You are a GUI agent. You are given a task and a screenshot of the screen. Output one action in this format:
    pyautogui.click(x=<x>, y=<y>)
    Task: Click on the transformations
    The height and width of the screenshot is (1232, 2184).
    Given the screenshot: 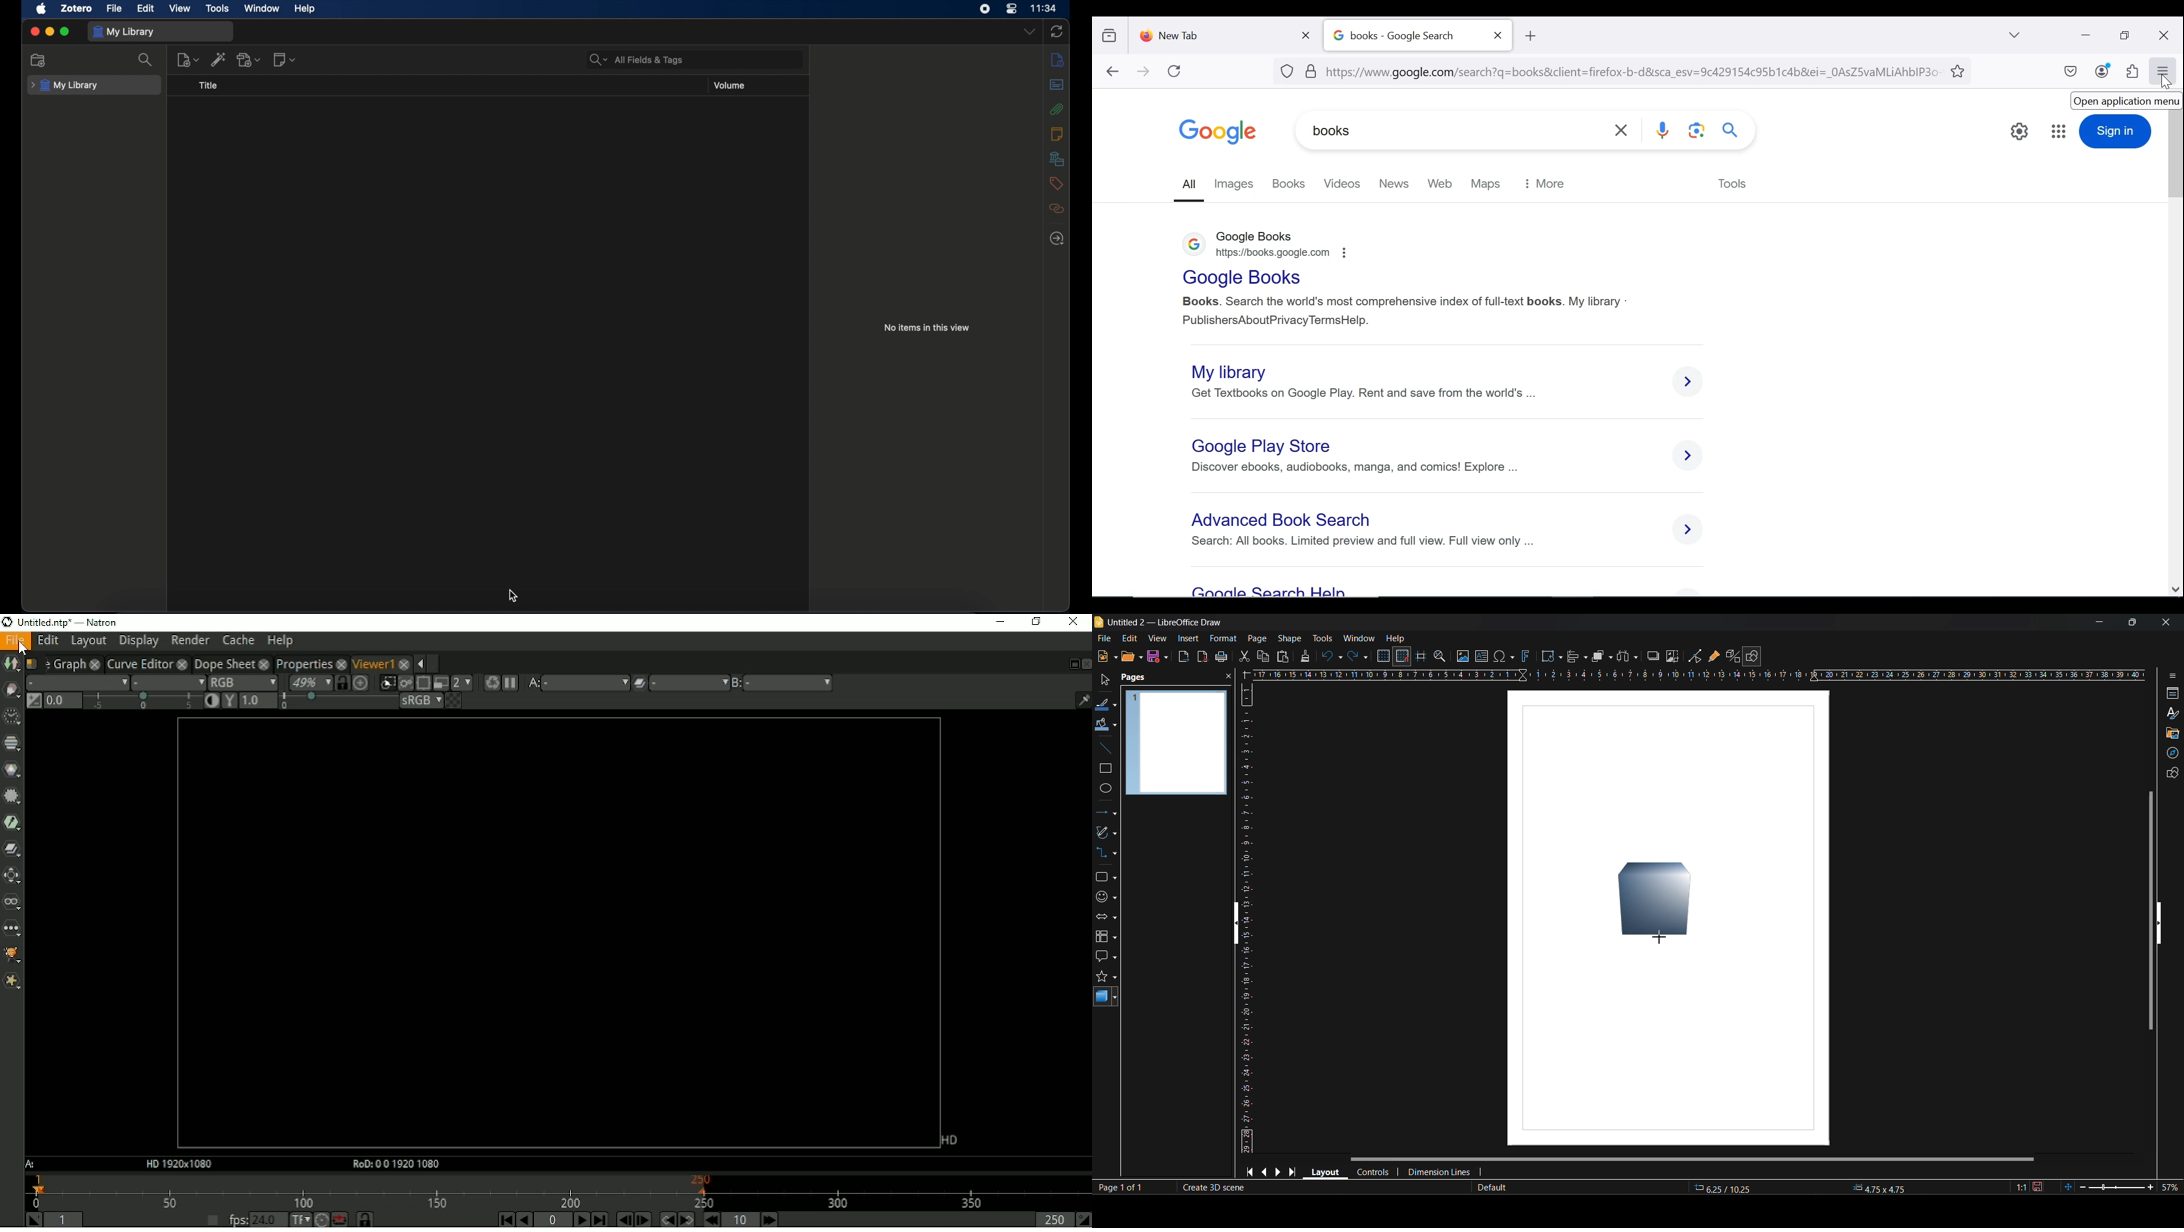 What is the action you would take?
    pyautogui.click(x=1553, y=657)
    